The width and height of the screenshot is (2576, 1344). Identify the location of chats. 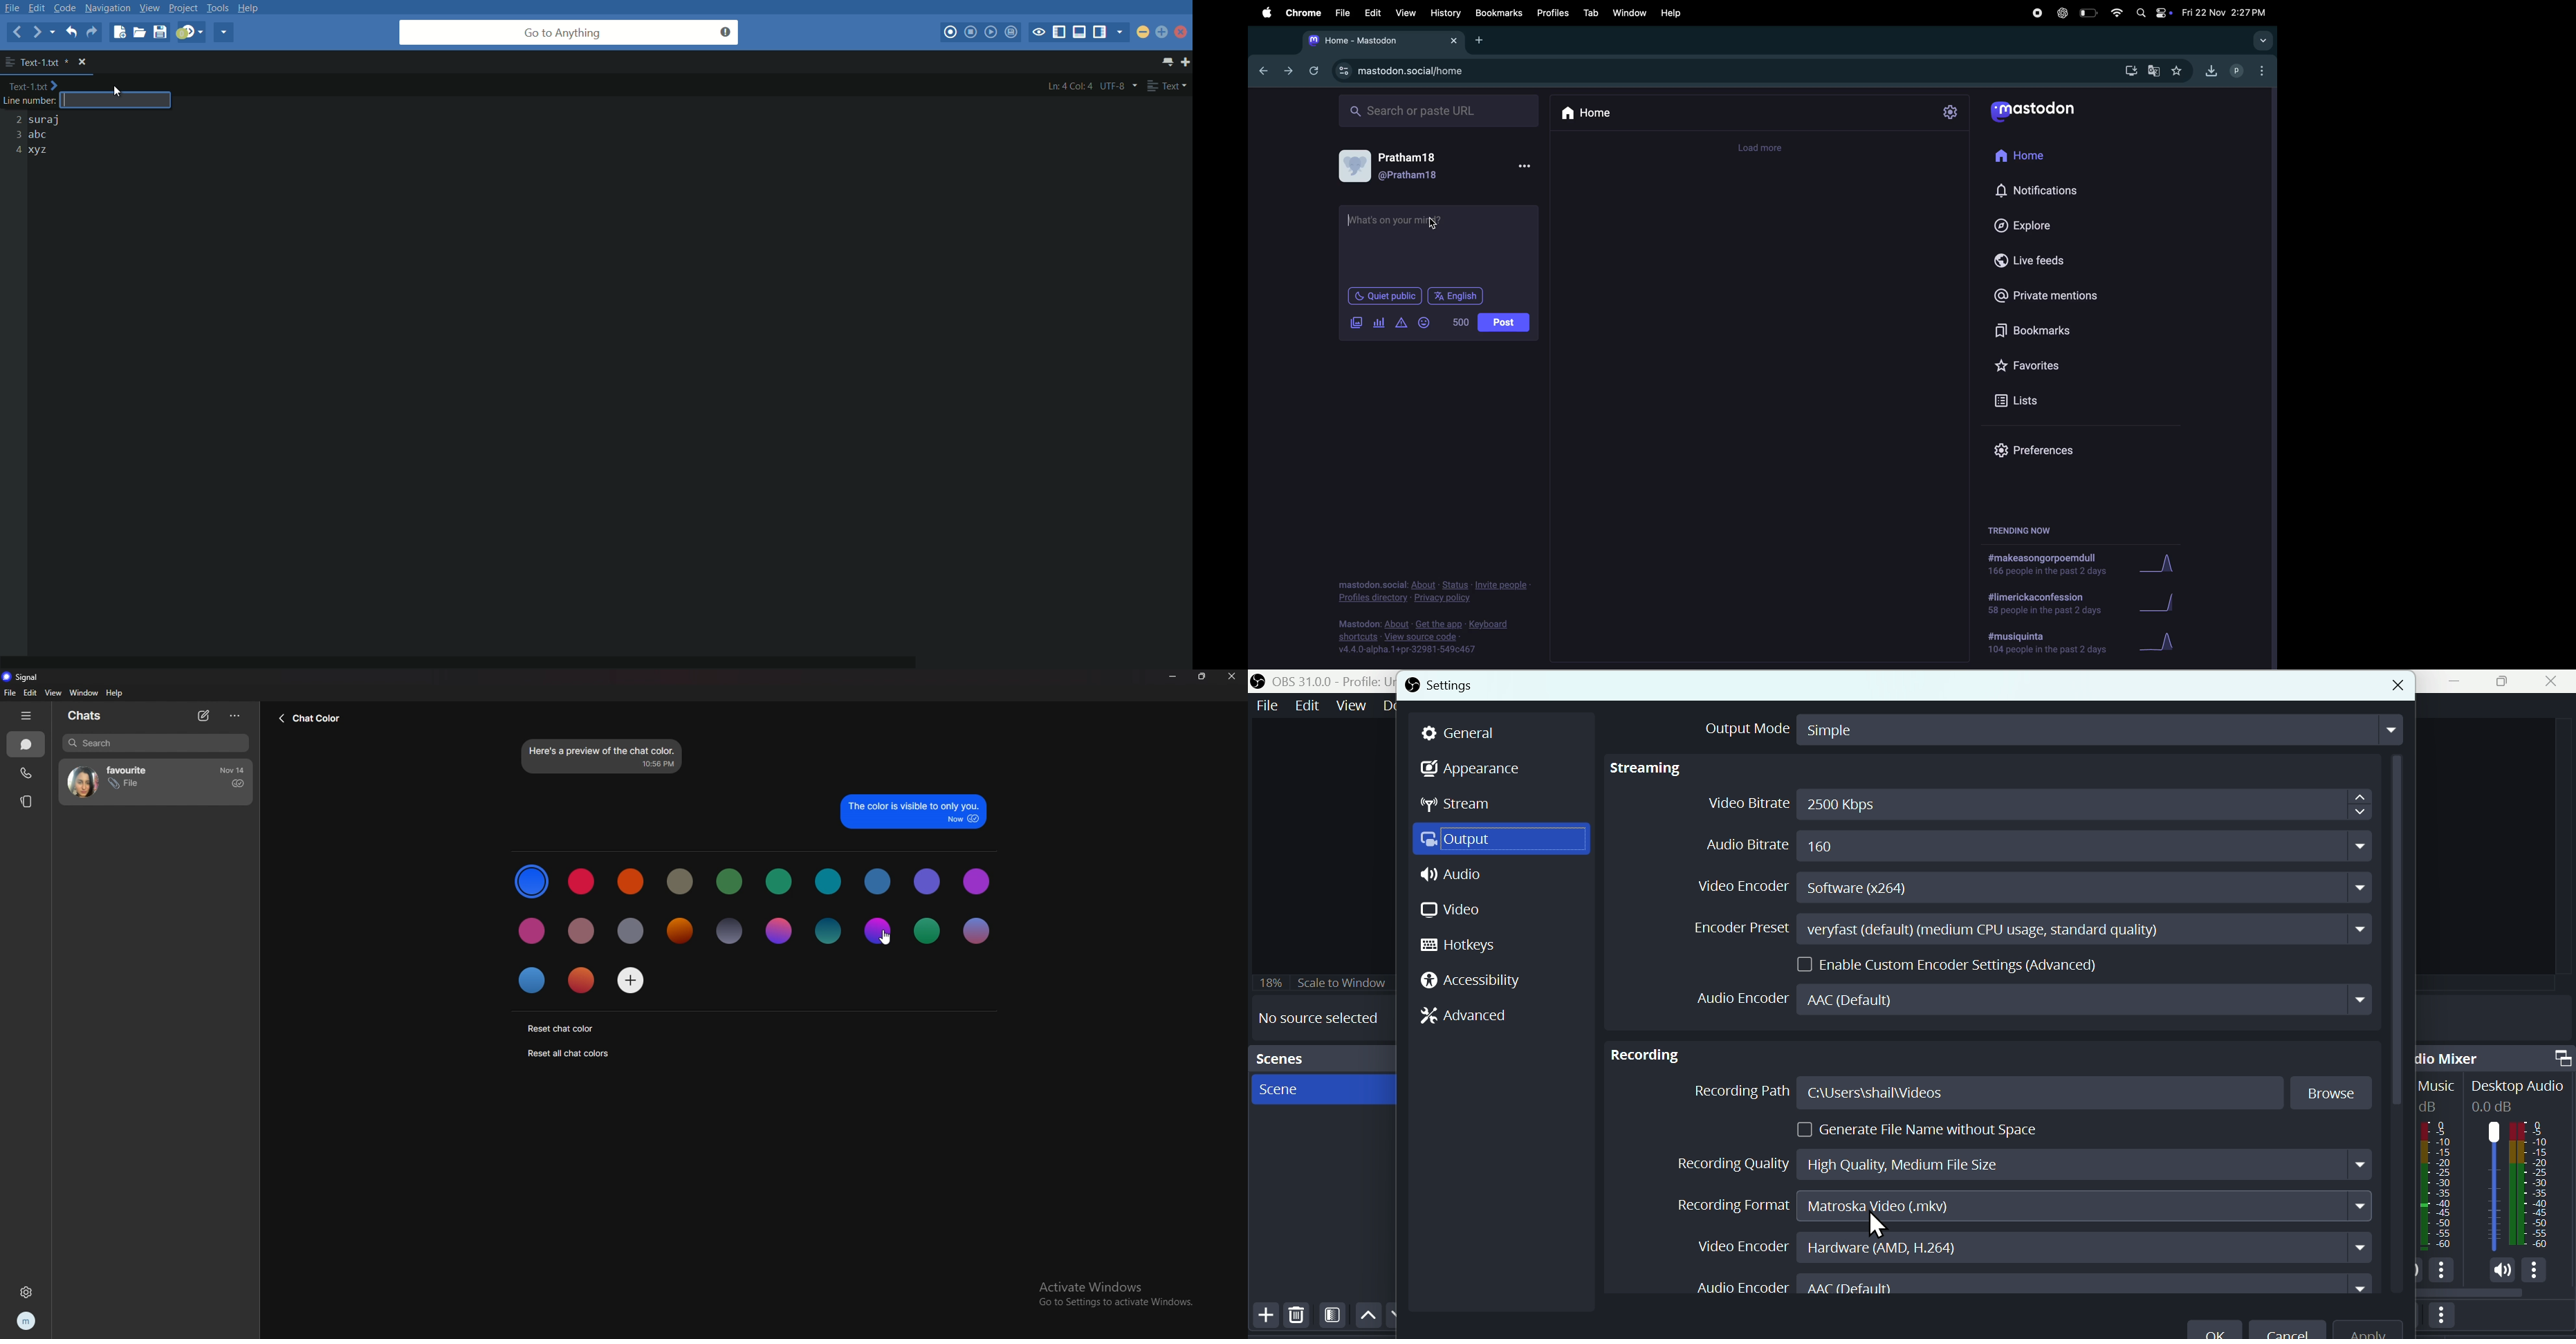
(93, 715).